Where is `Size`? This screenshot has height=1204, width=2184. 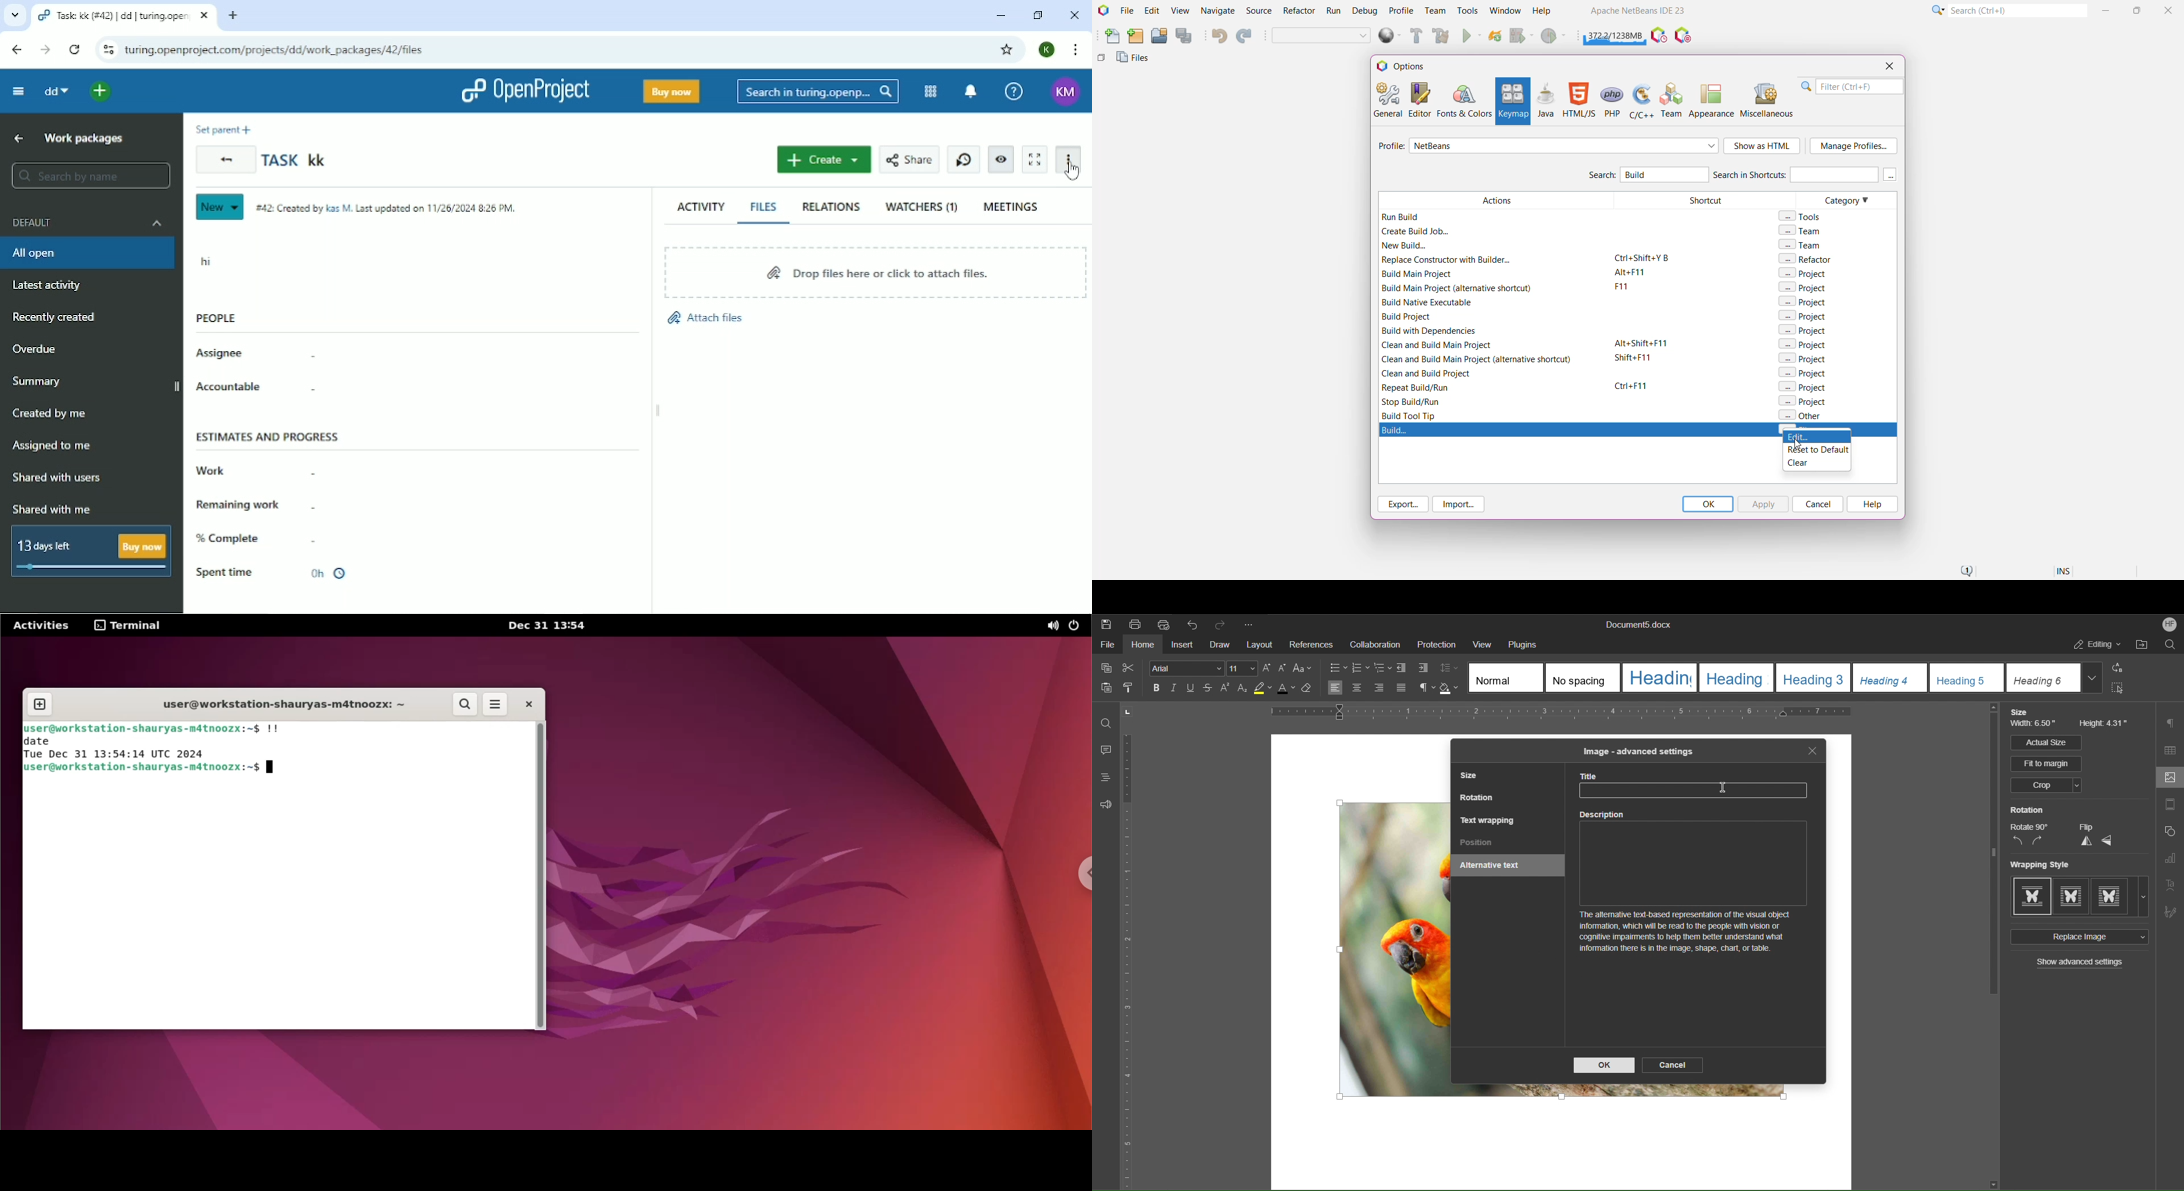 Size is located at coordinates (2022, 712).